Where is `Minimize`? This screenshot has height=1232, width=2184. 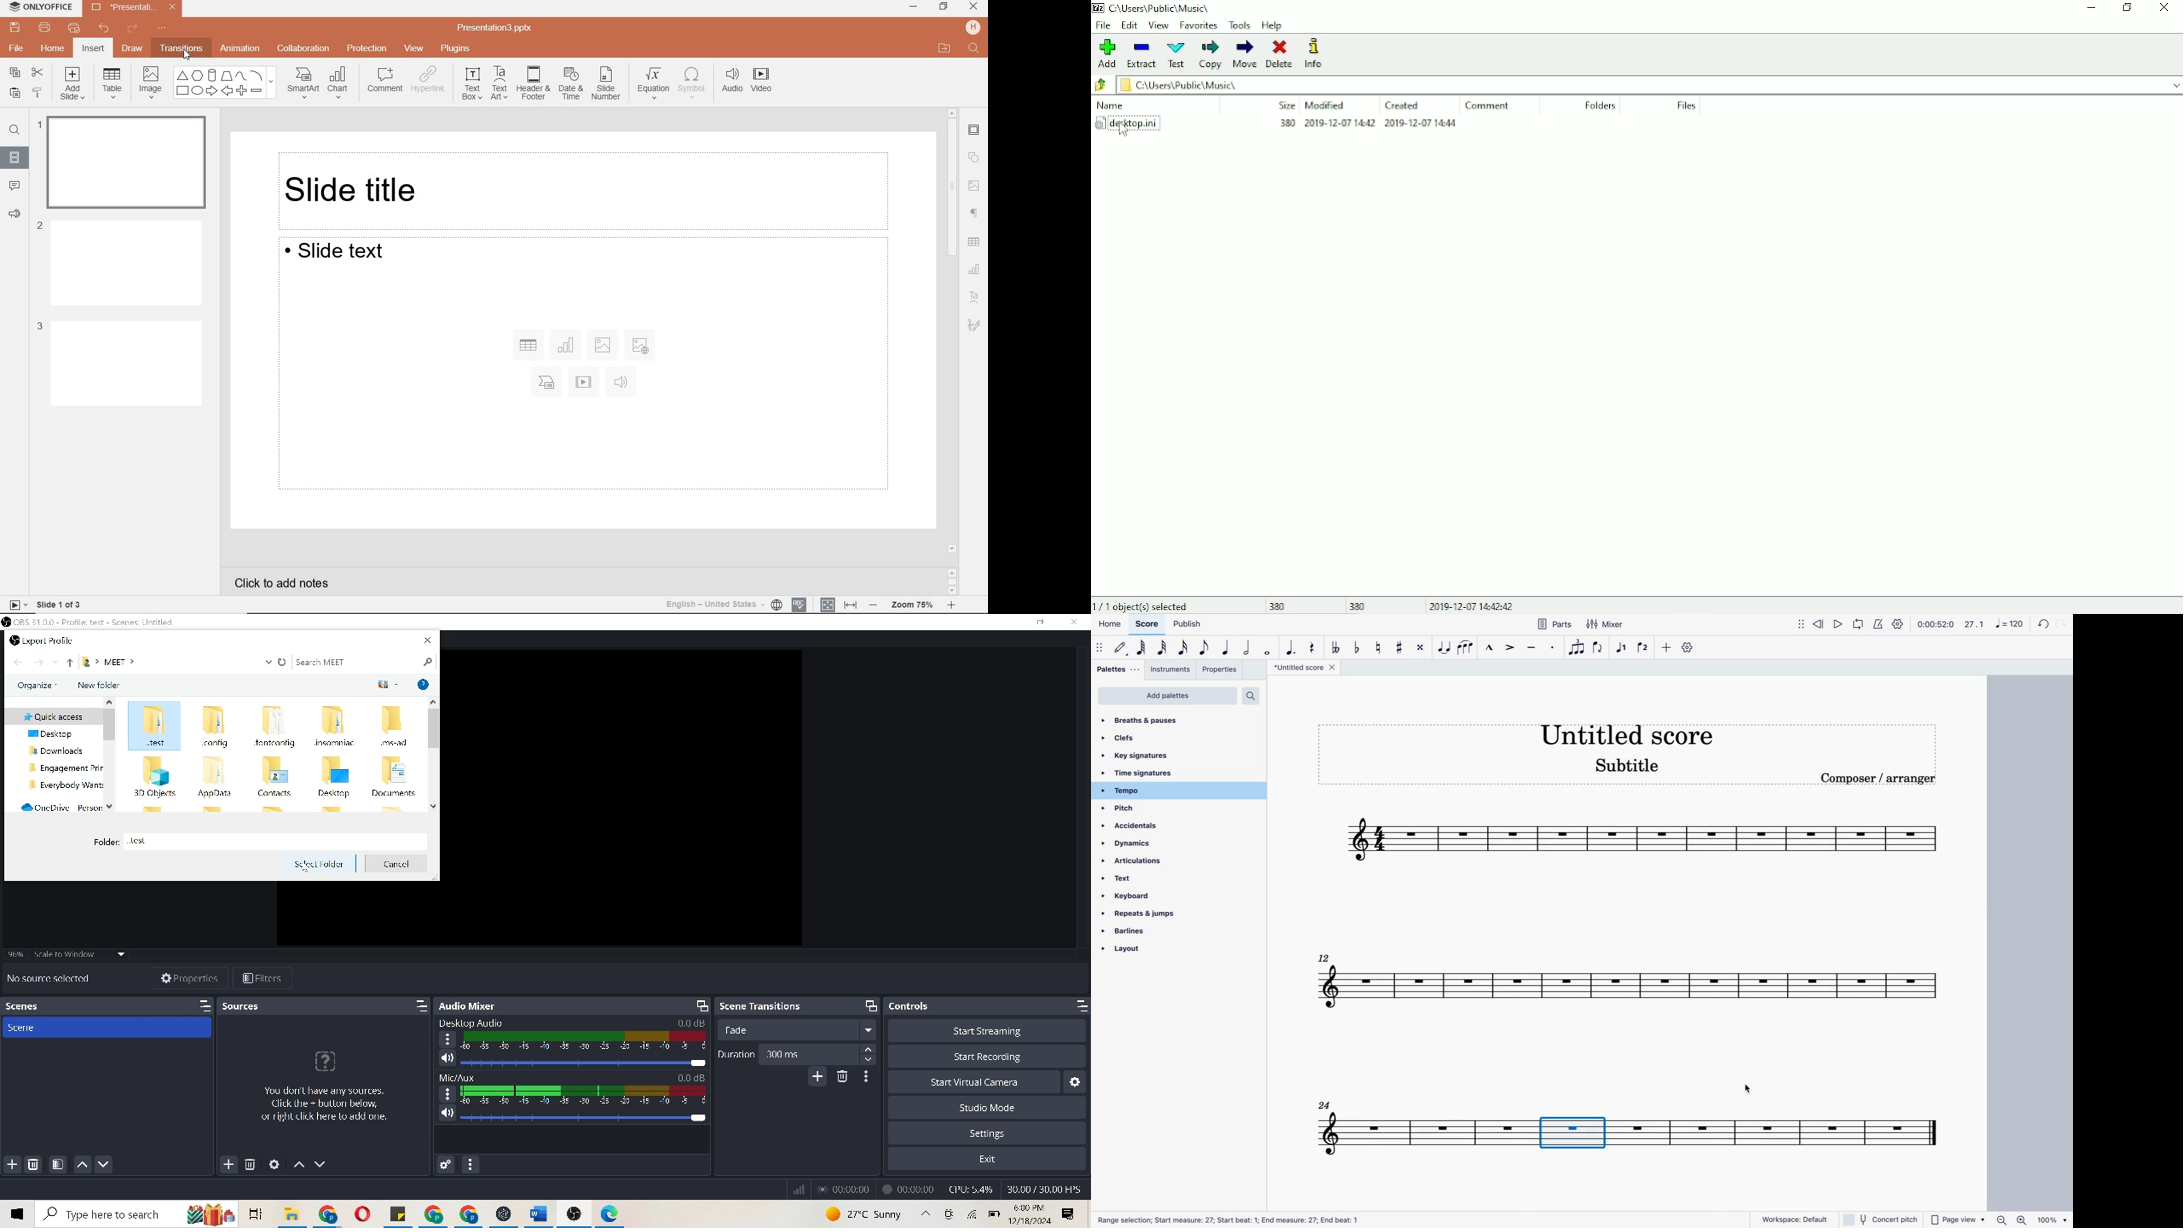
Minimize is located at coordinates (2092, 8).